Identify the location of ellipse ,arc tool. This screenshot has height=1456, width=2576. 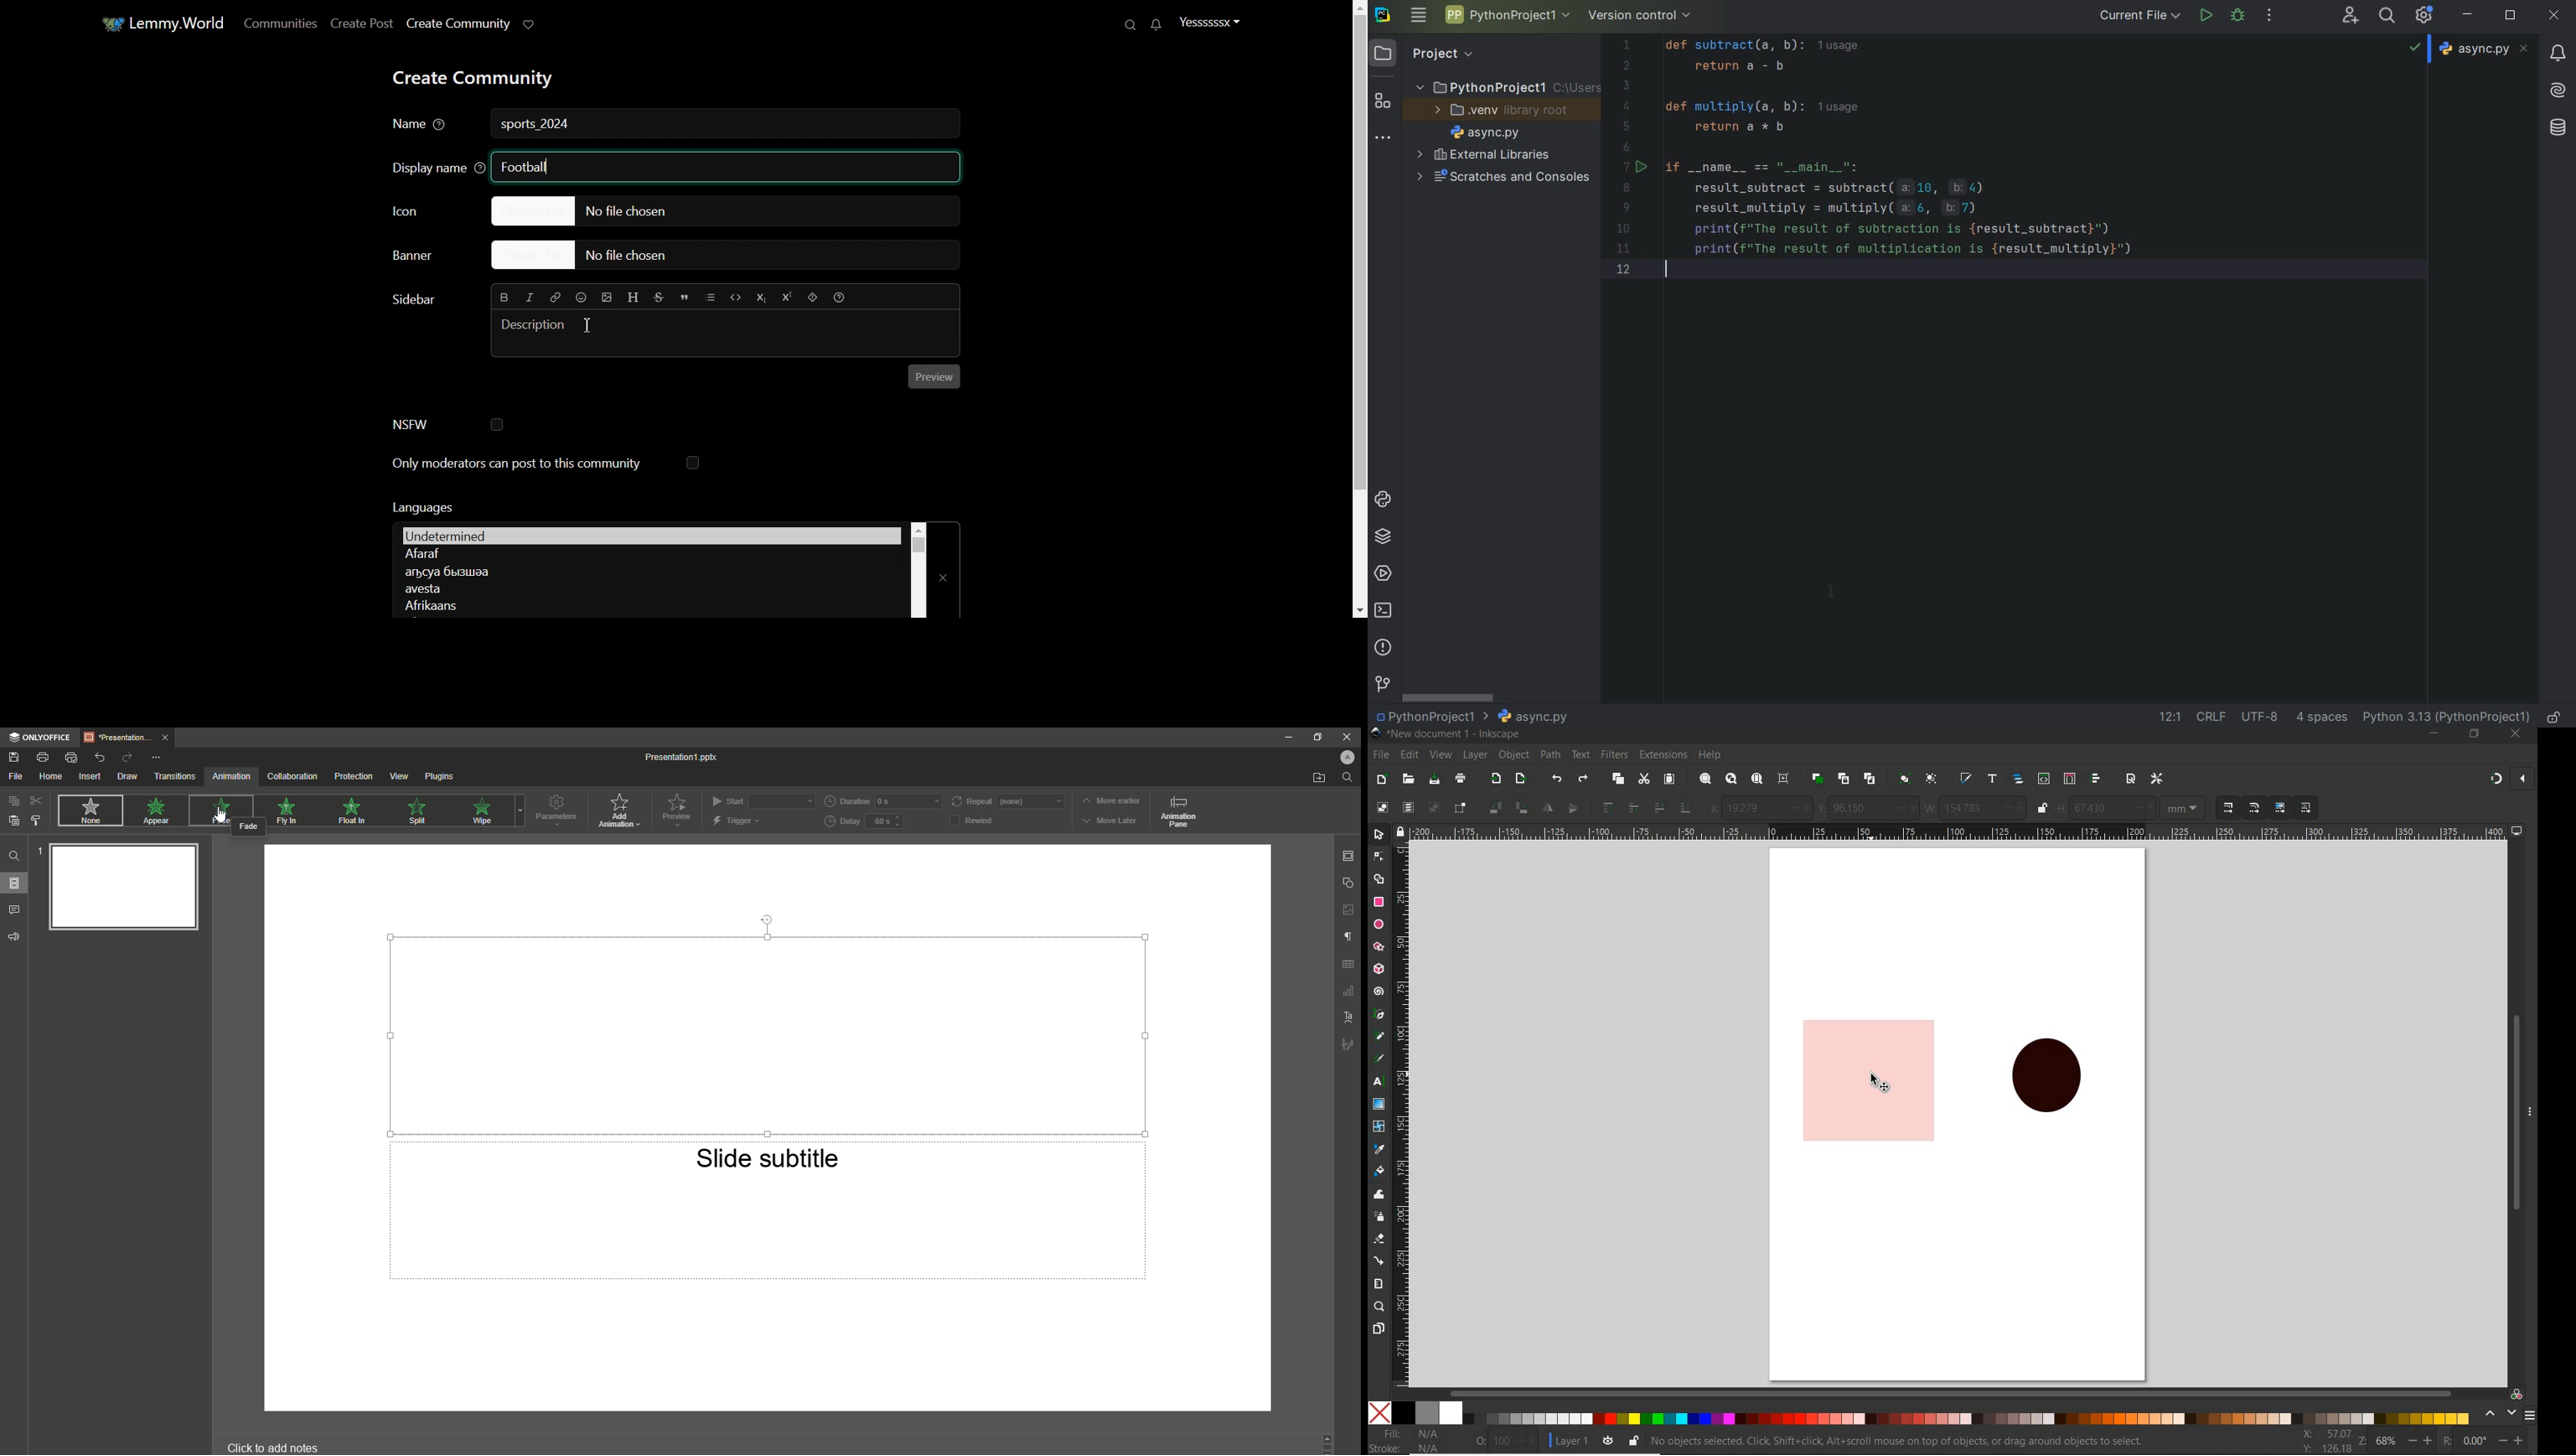
(1378, 923).